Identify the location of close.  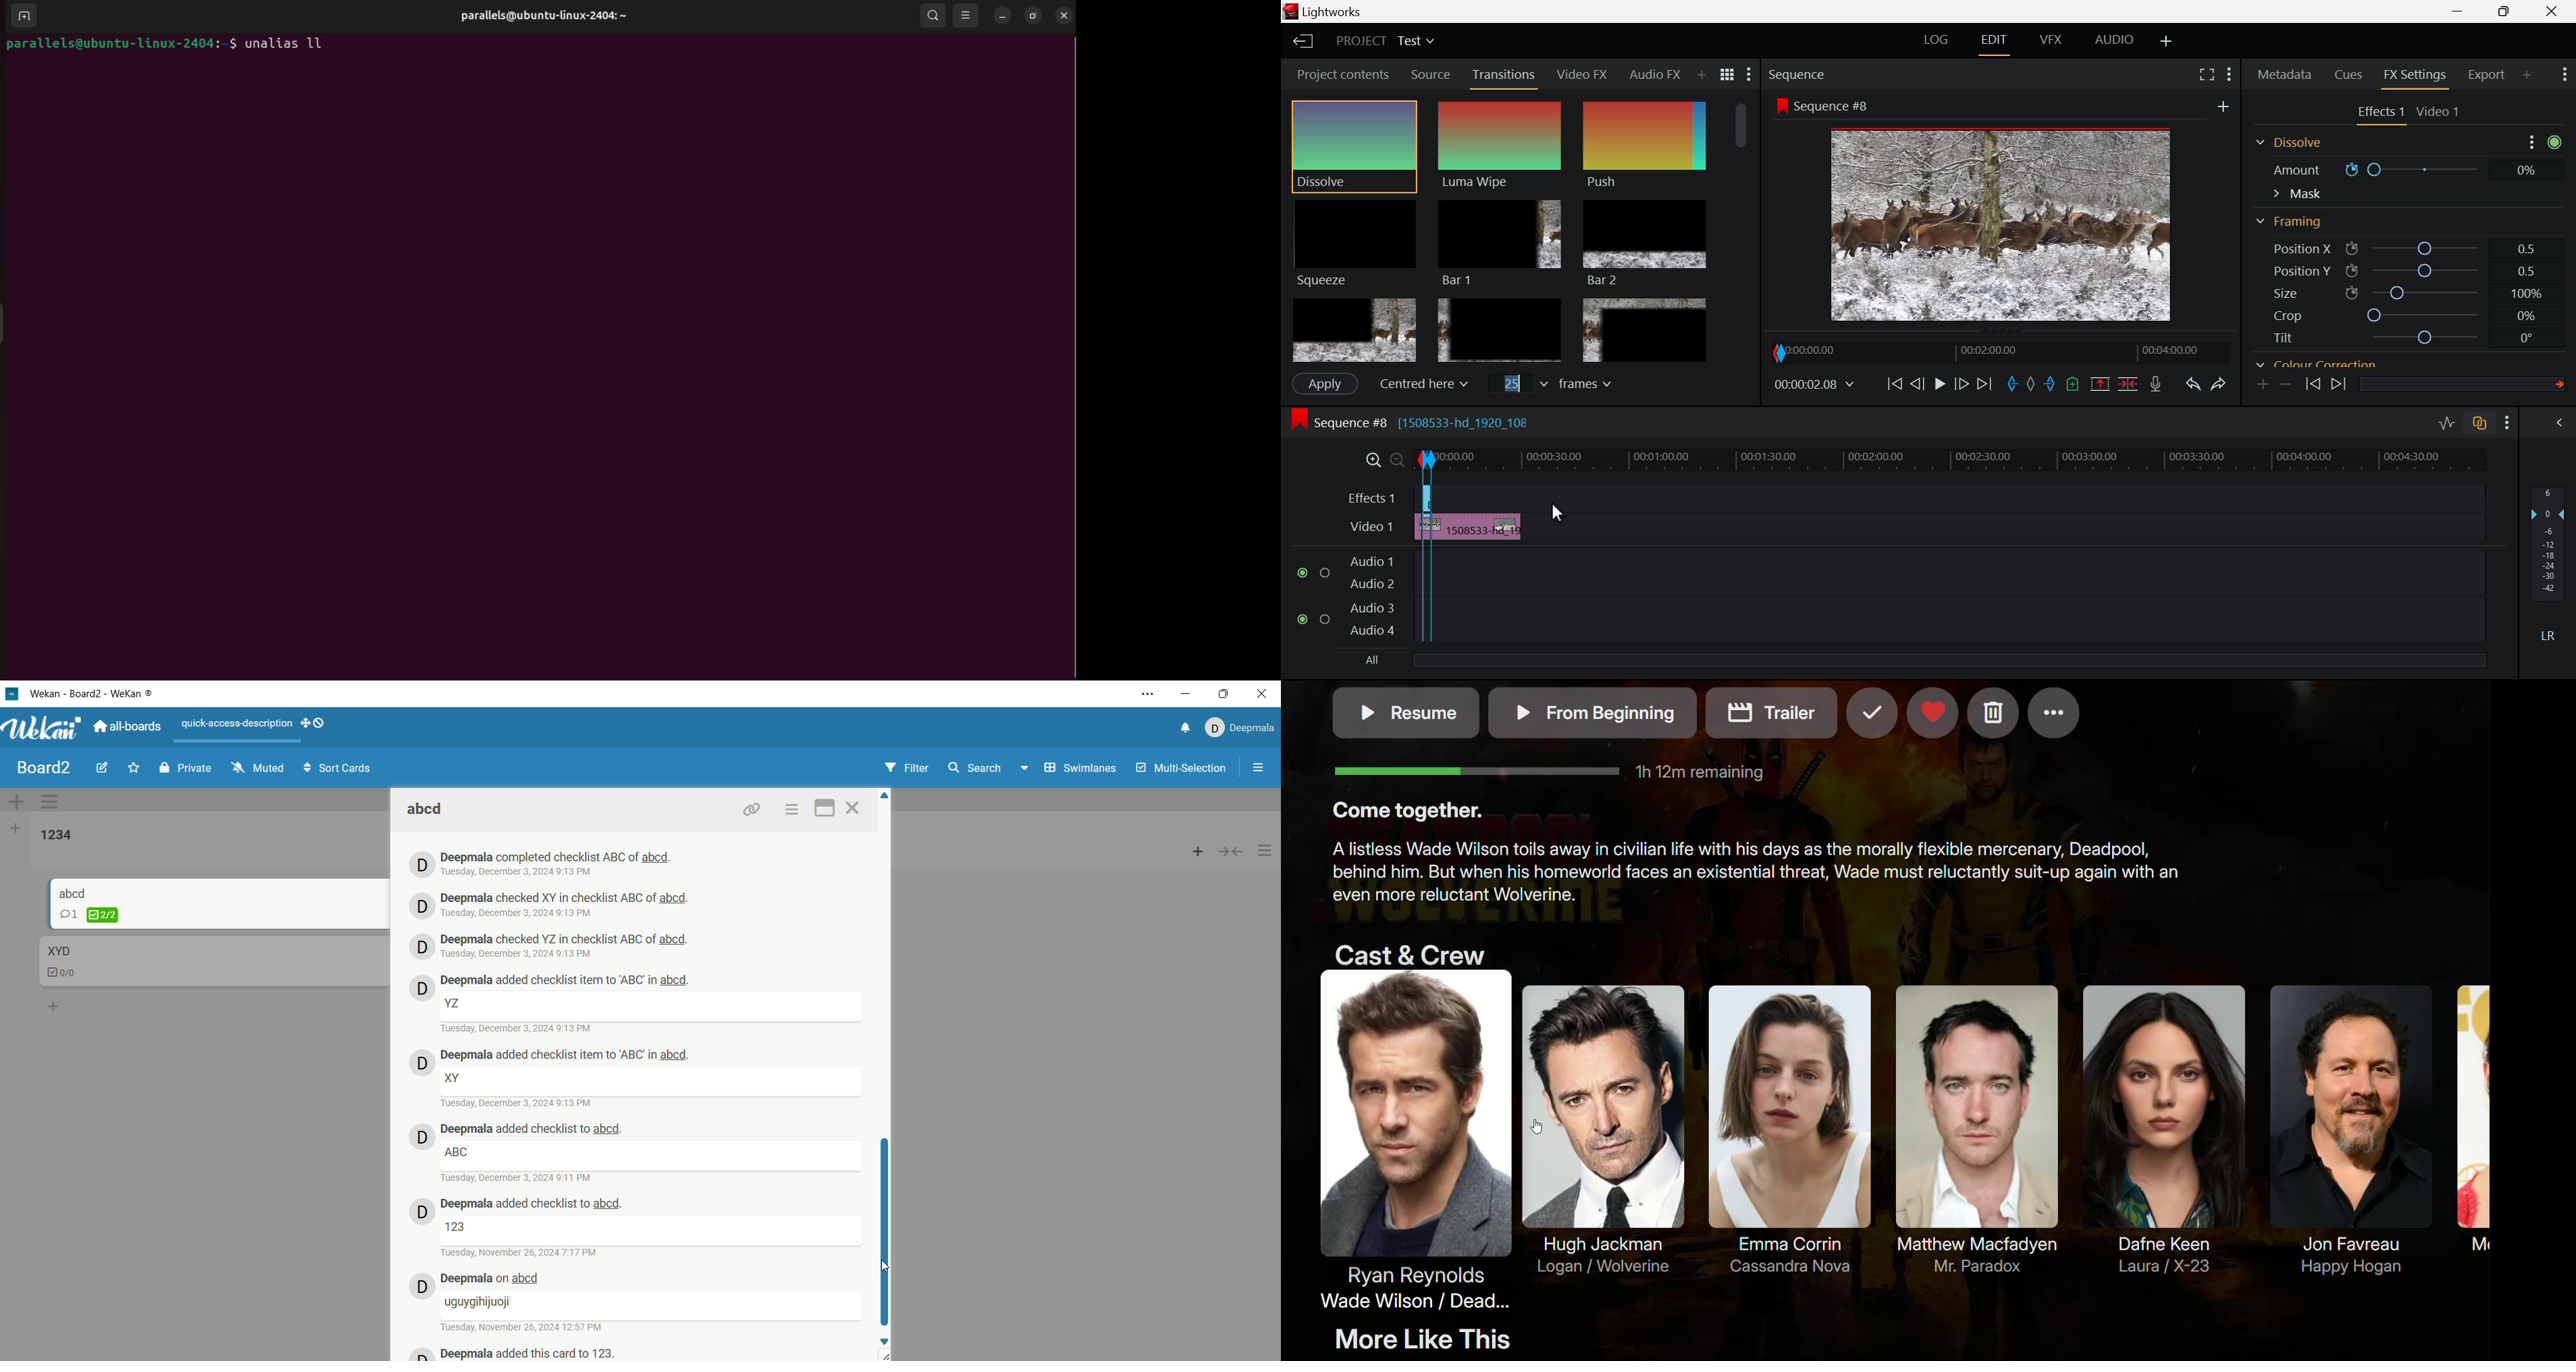
(1061, 14).